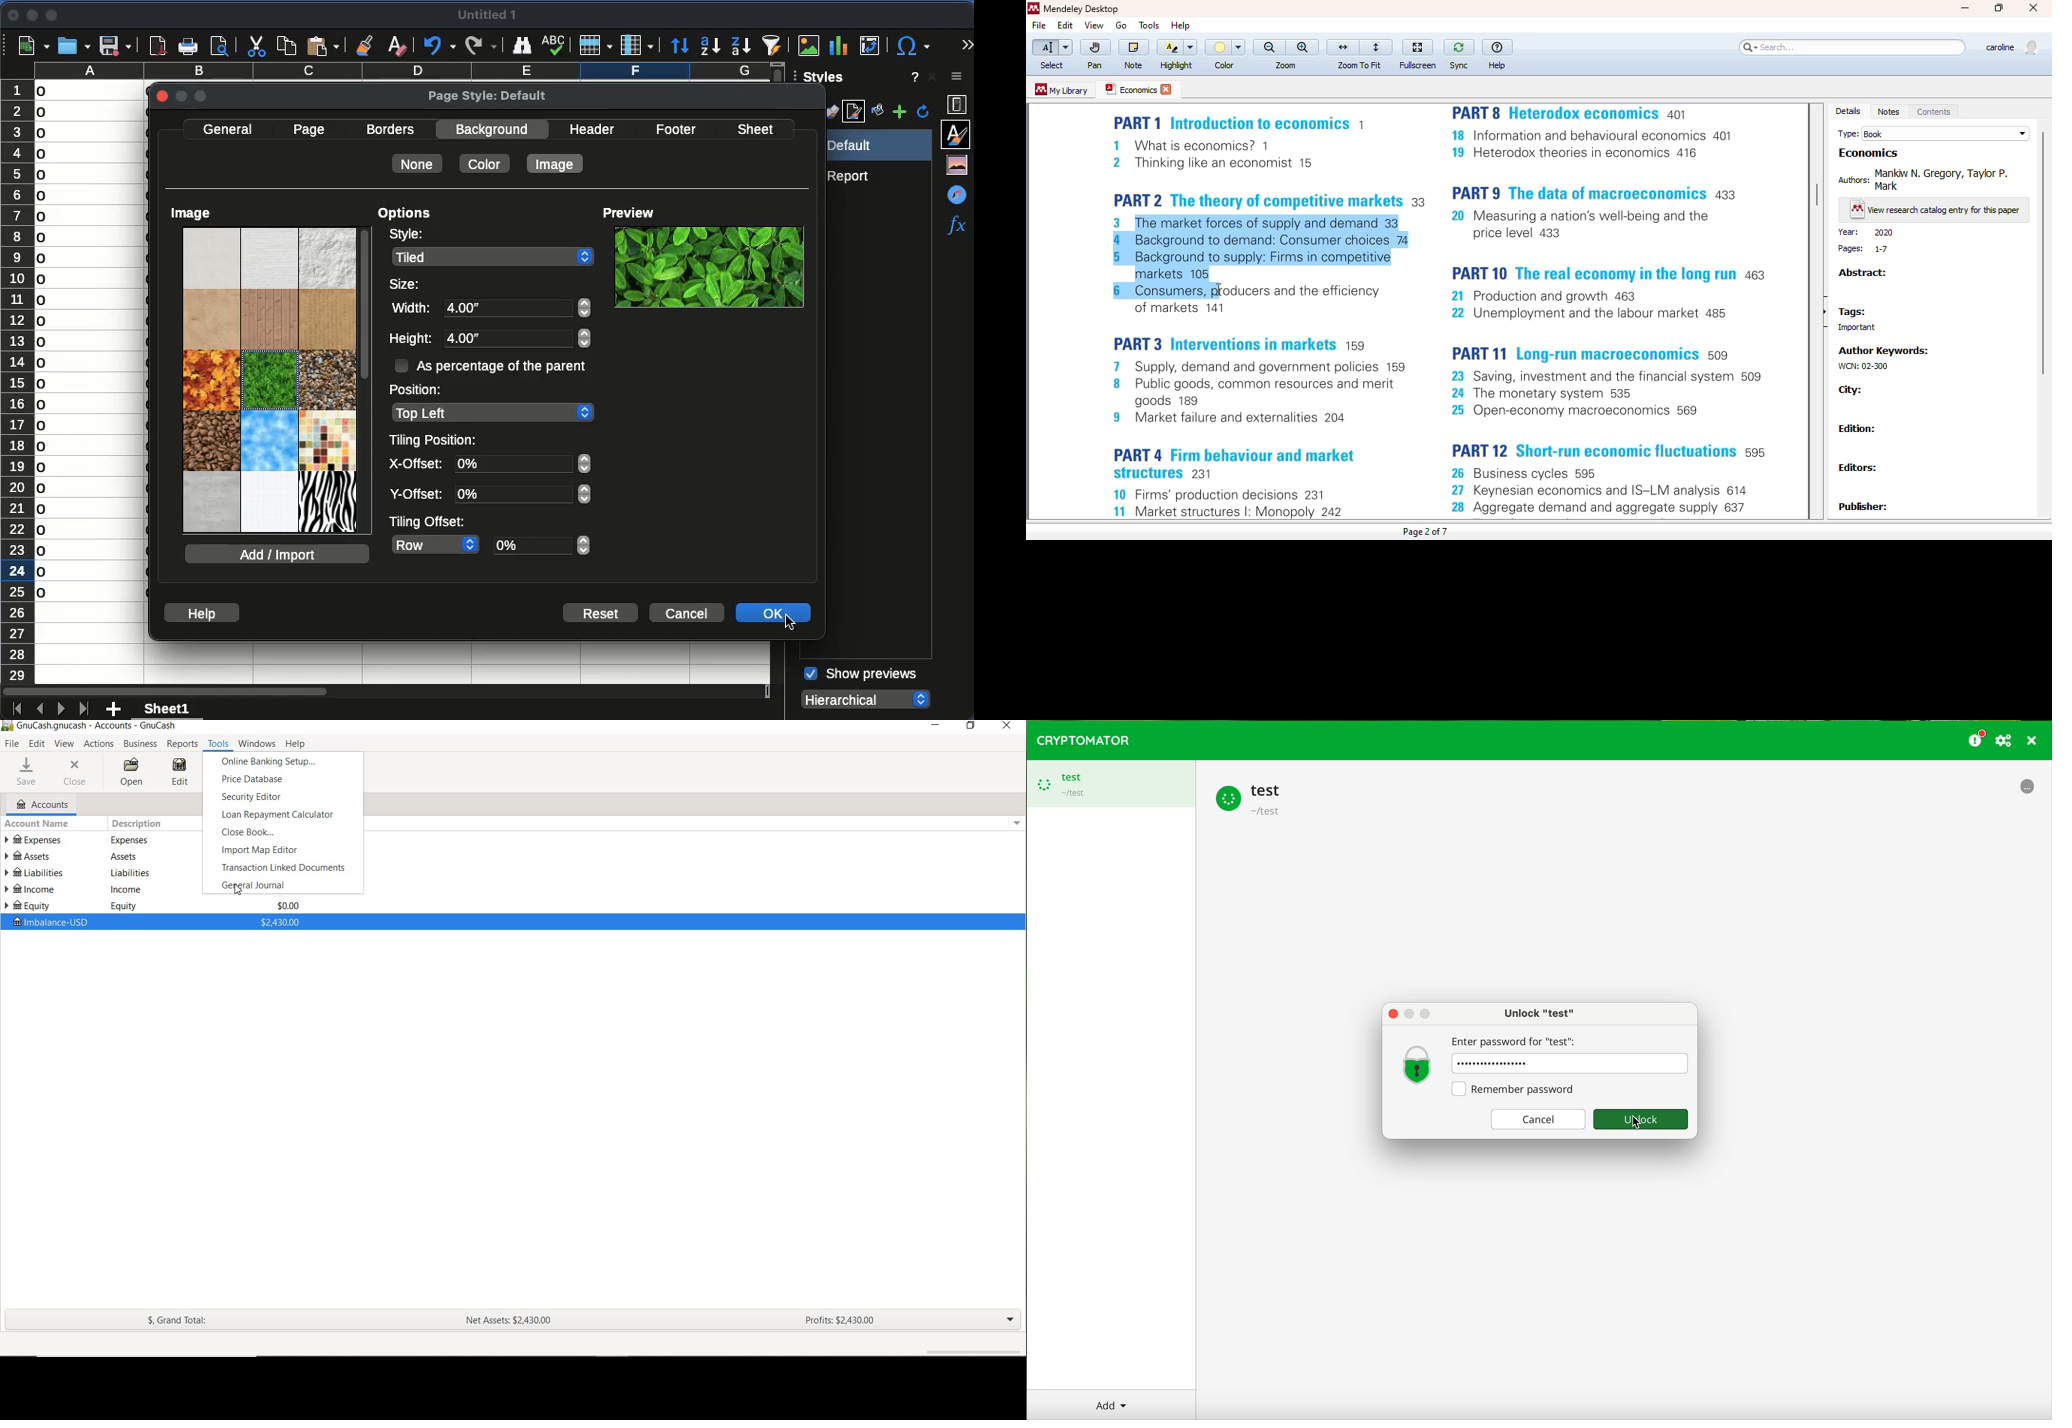 This screenshot has width=2072, height=1428. I want to click on ASSETS, so click(35, 855).